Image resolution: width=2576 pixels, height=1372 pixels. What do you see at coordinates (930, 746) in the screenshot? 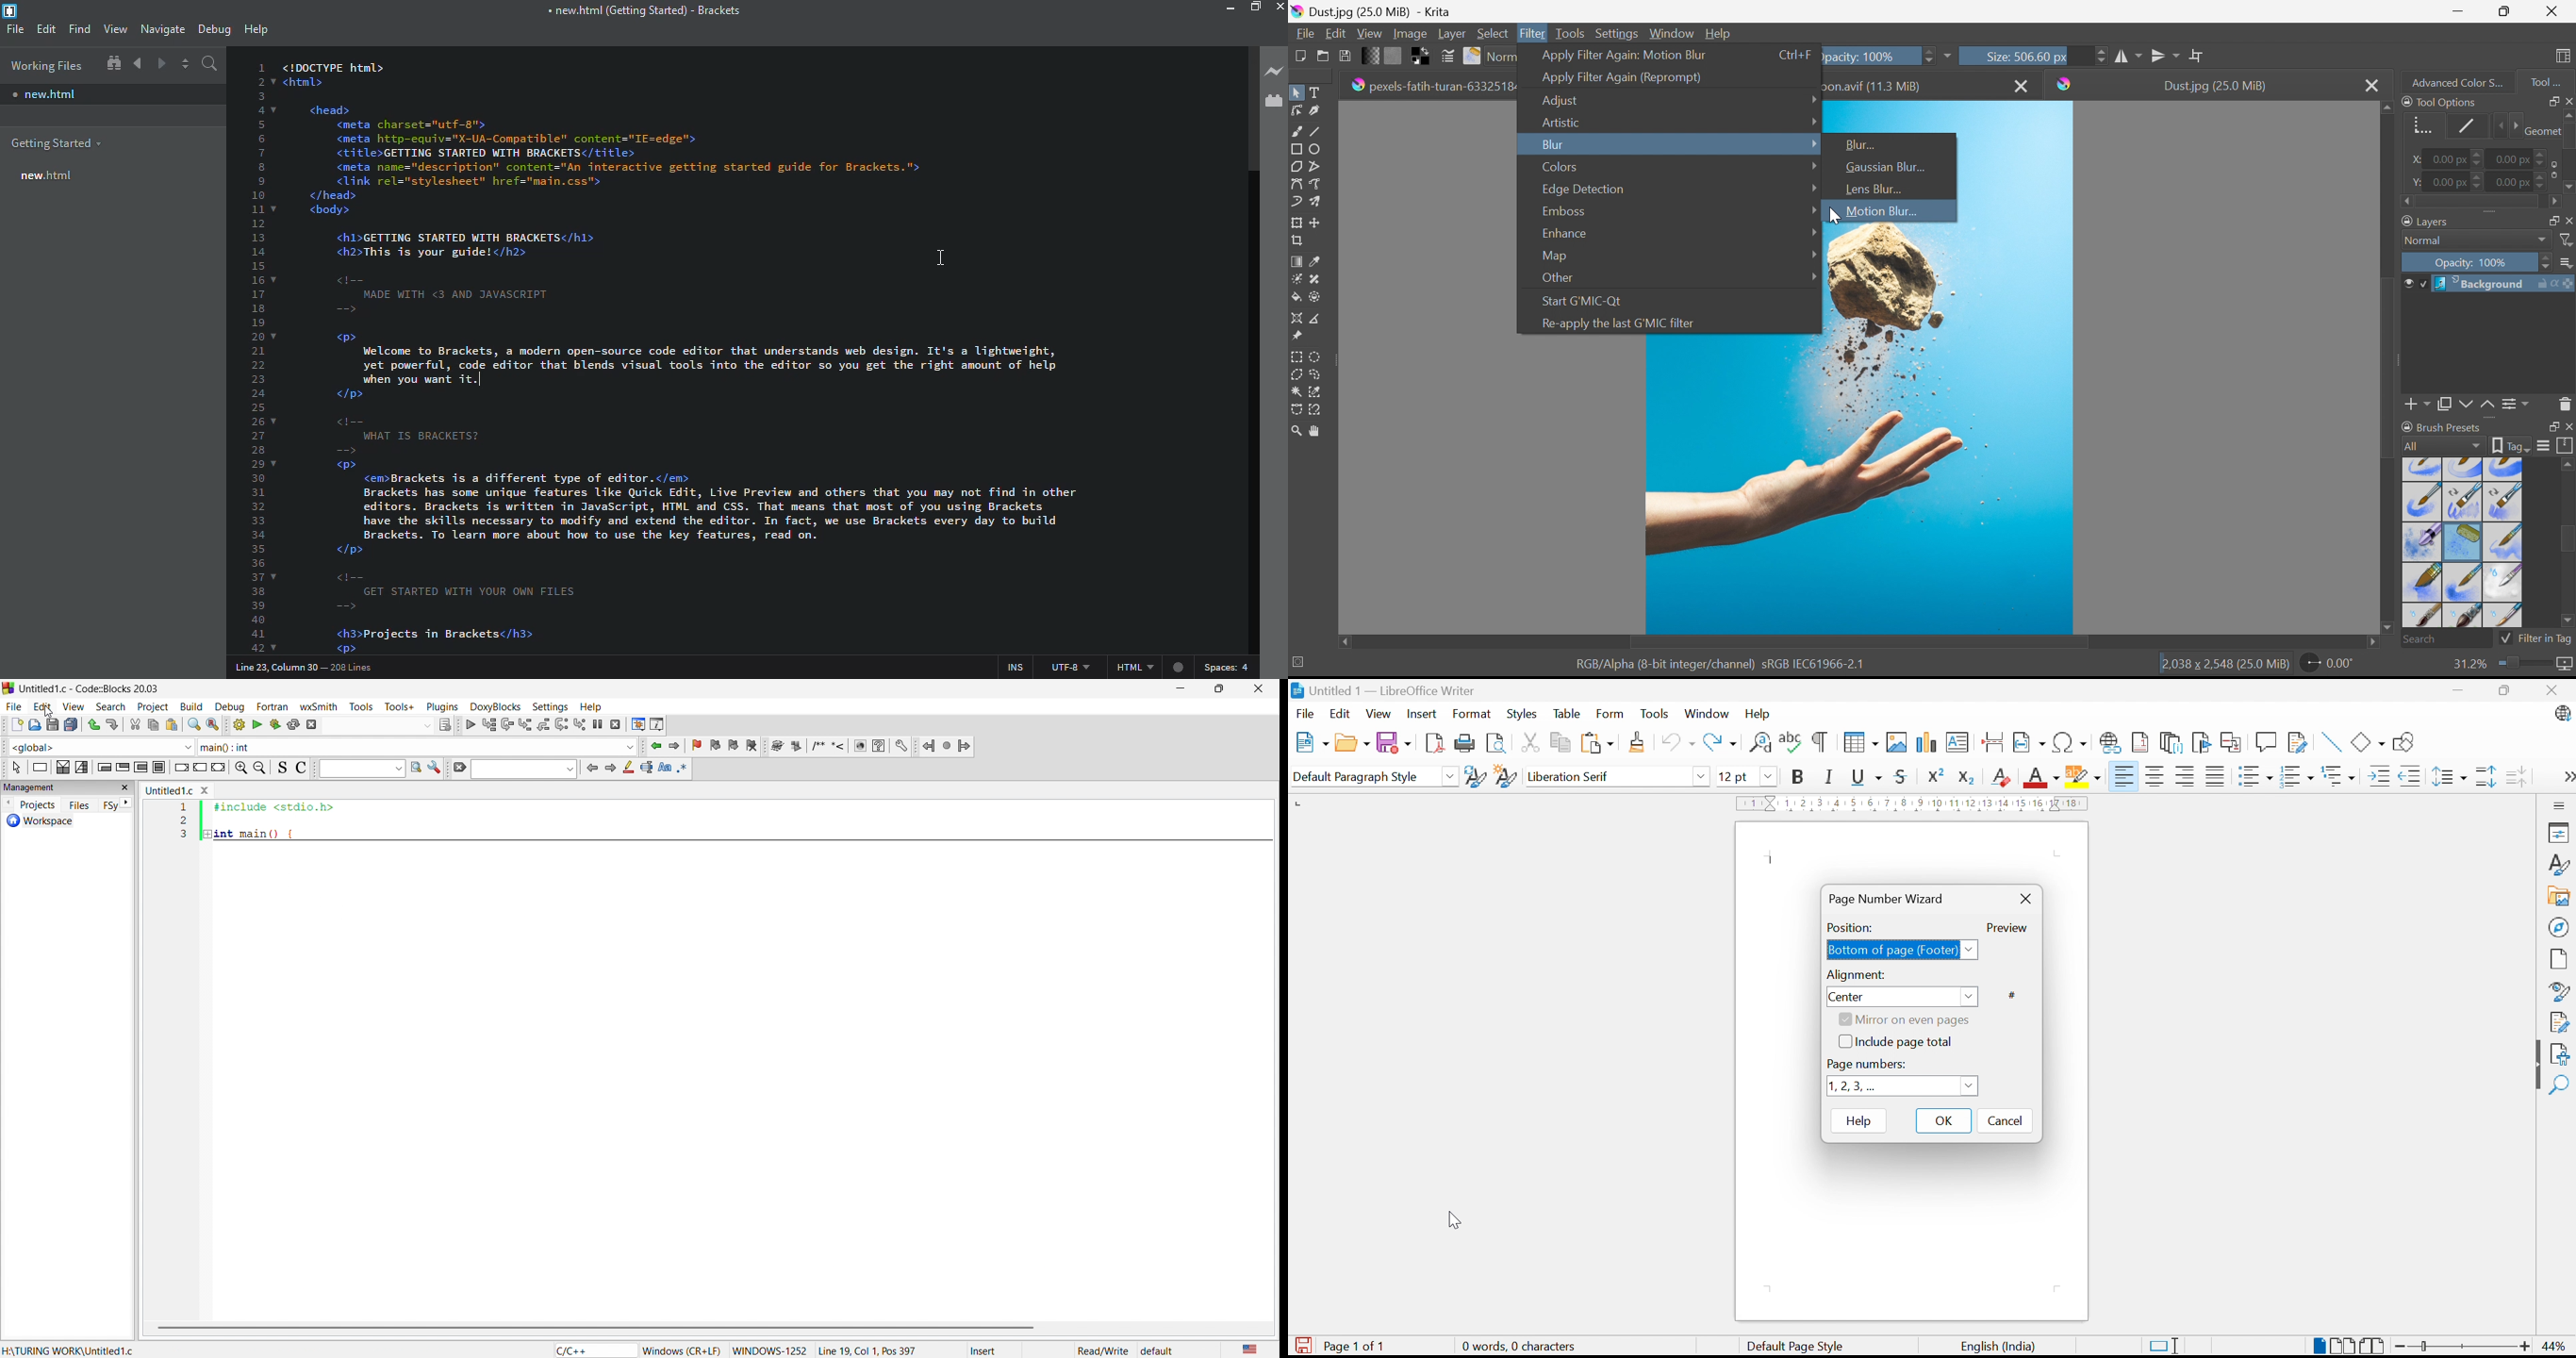
I see `jump back` at bounding box center [930, 746].